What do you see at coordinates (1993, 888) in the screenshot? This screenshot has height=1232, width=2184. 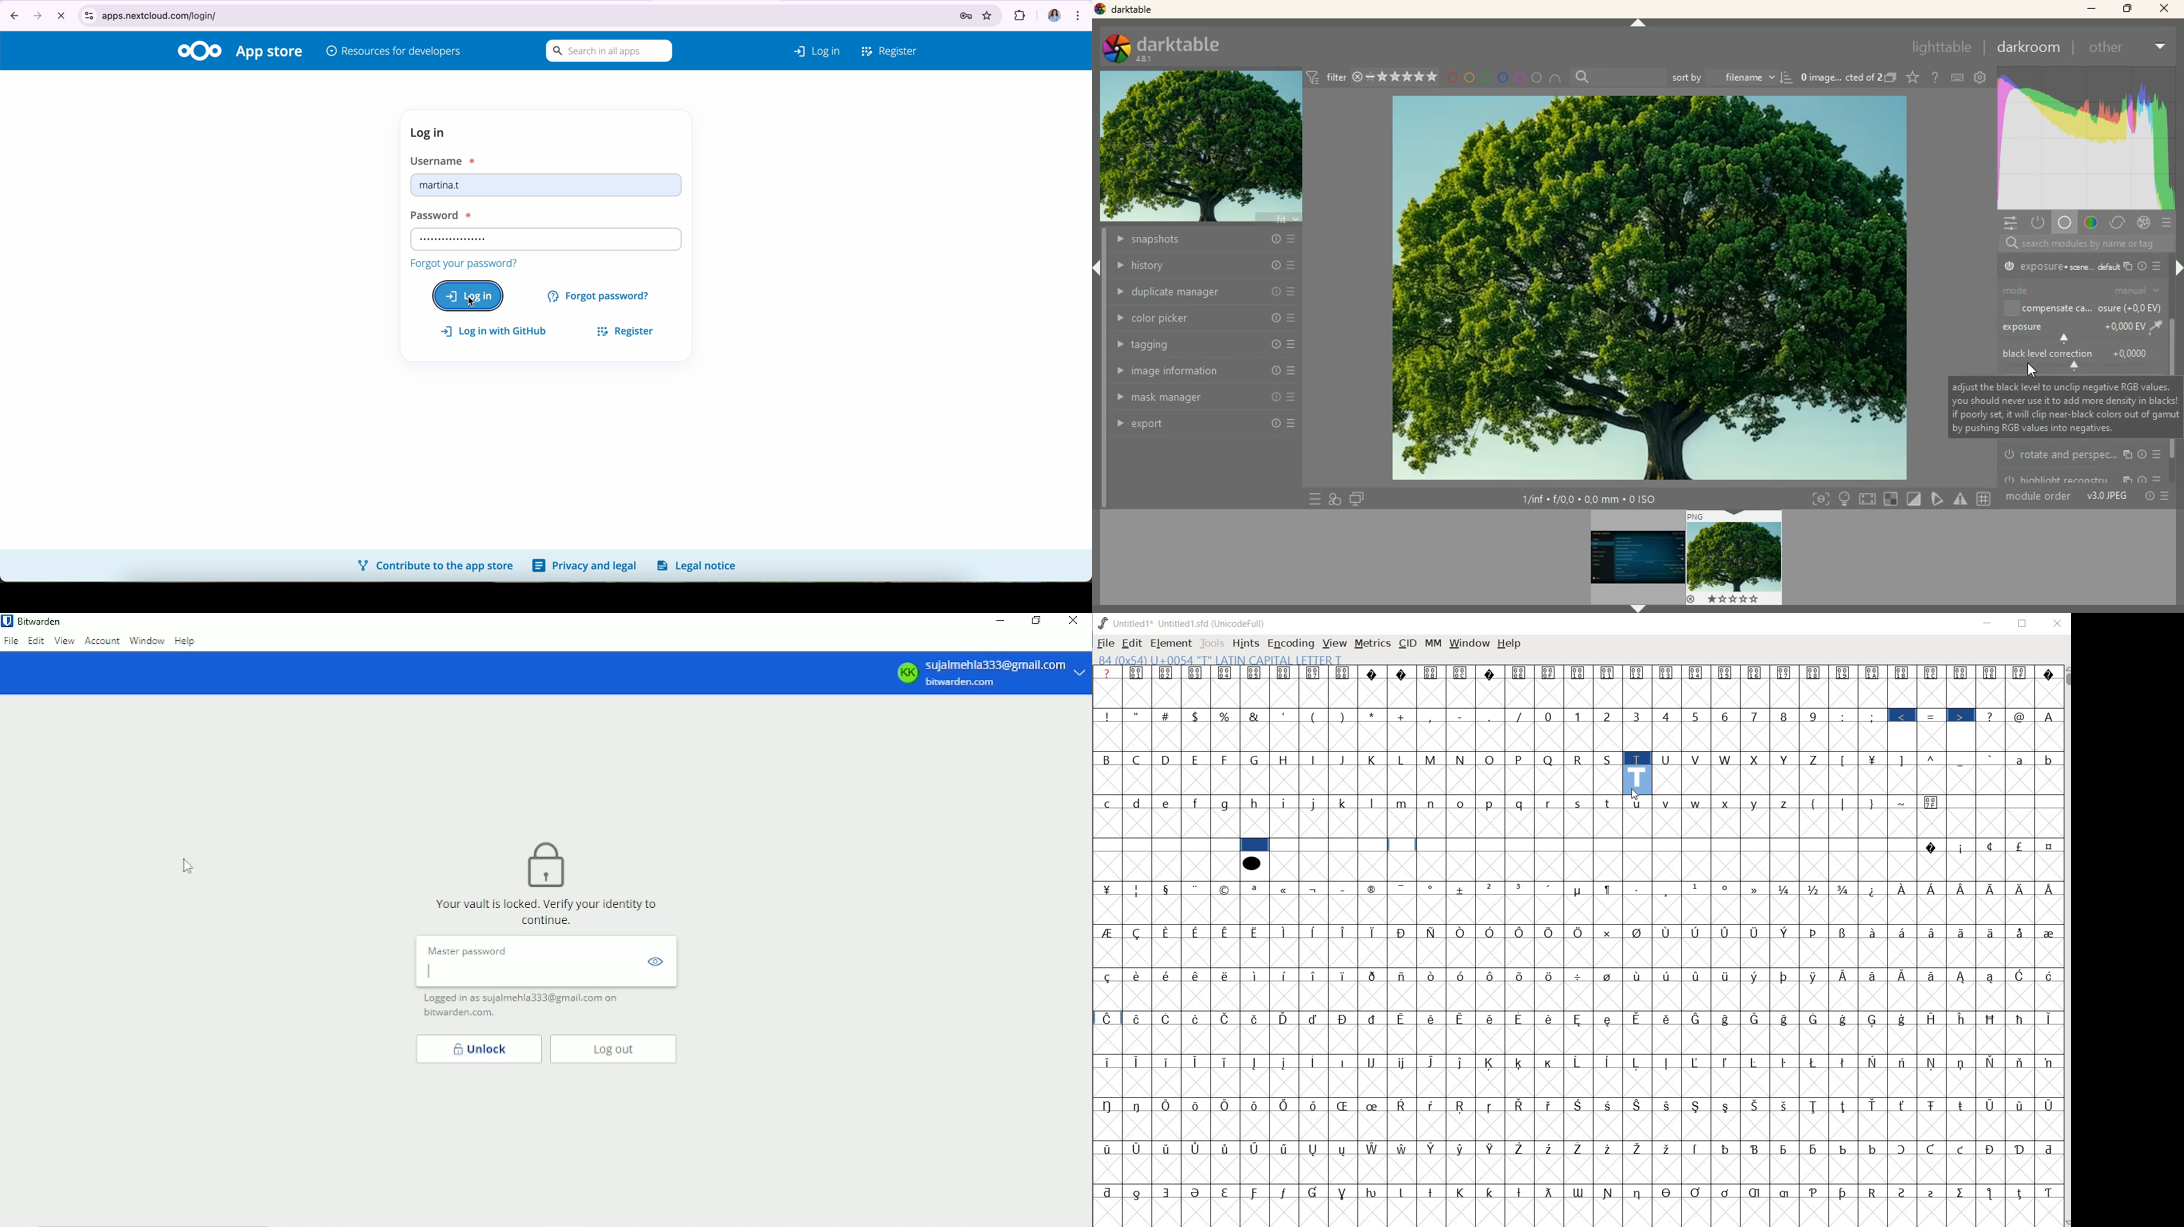 I see `Symbol` at bounding box center [1993, 888].